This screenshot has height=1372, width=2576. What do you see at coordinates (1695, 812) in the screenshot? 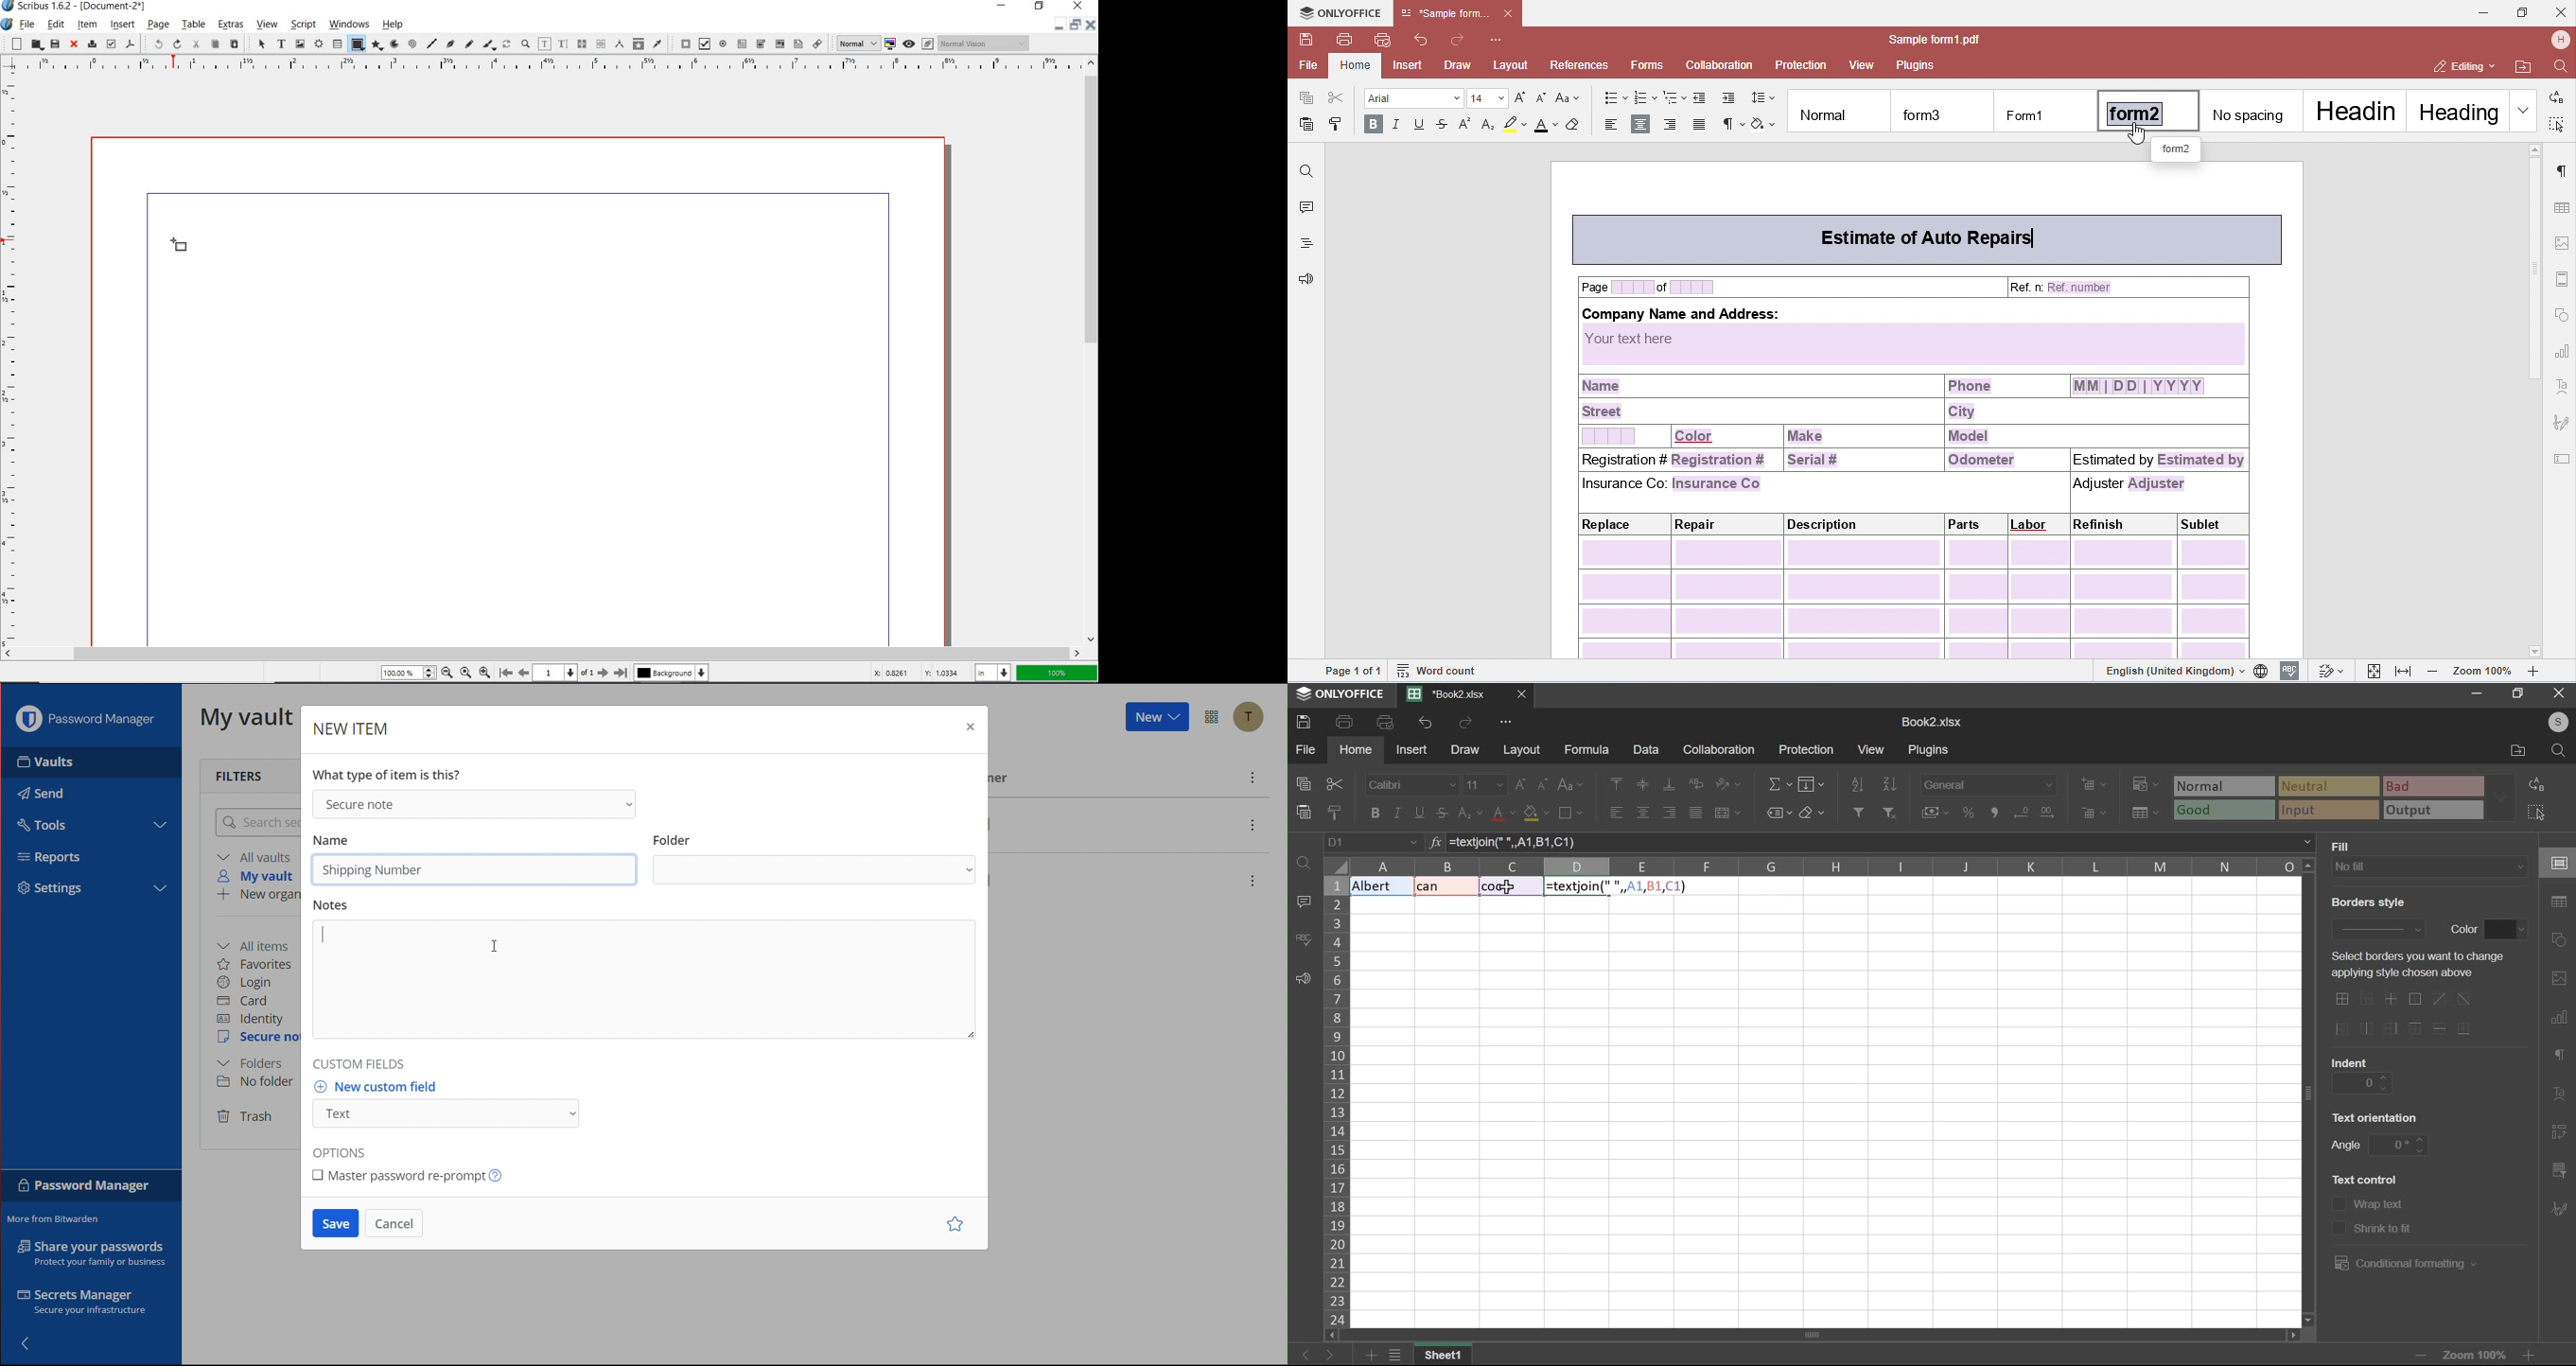
I see `justified` at bounding box center [1695, 812].